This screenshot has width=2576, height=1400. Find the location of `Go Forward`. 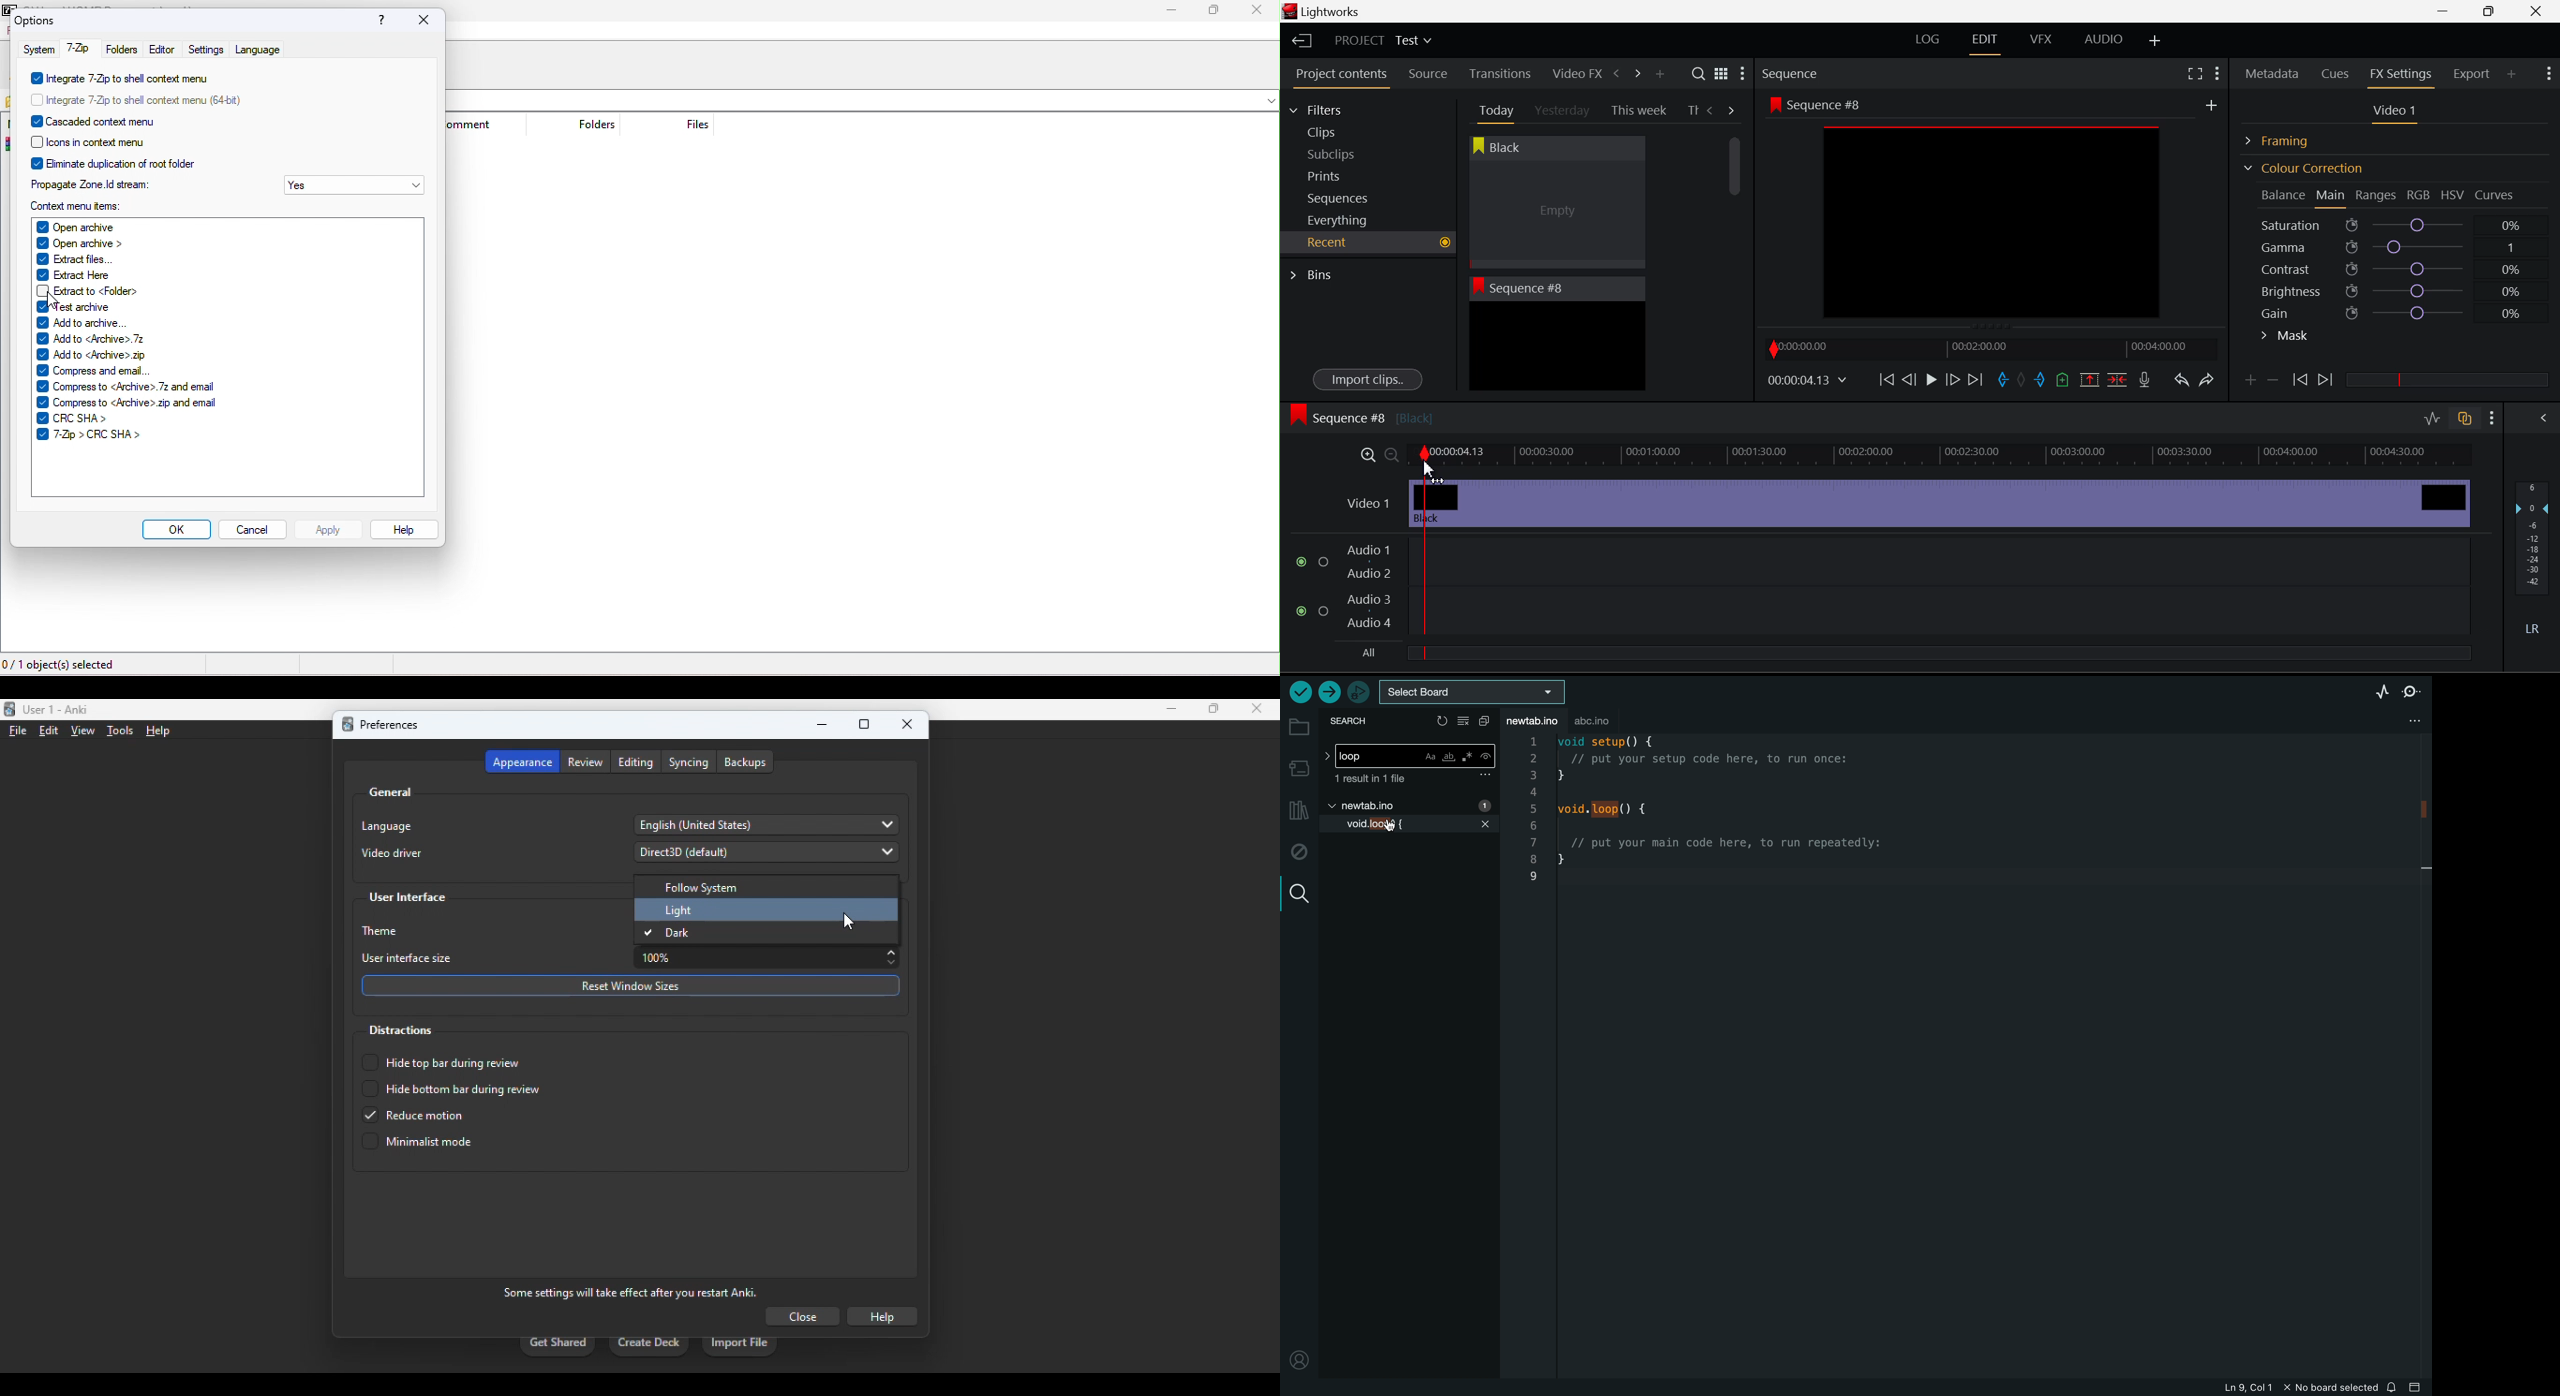

Go Forward is located at coordinates (1953, 379).